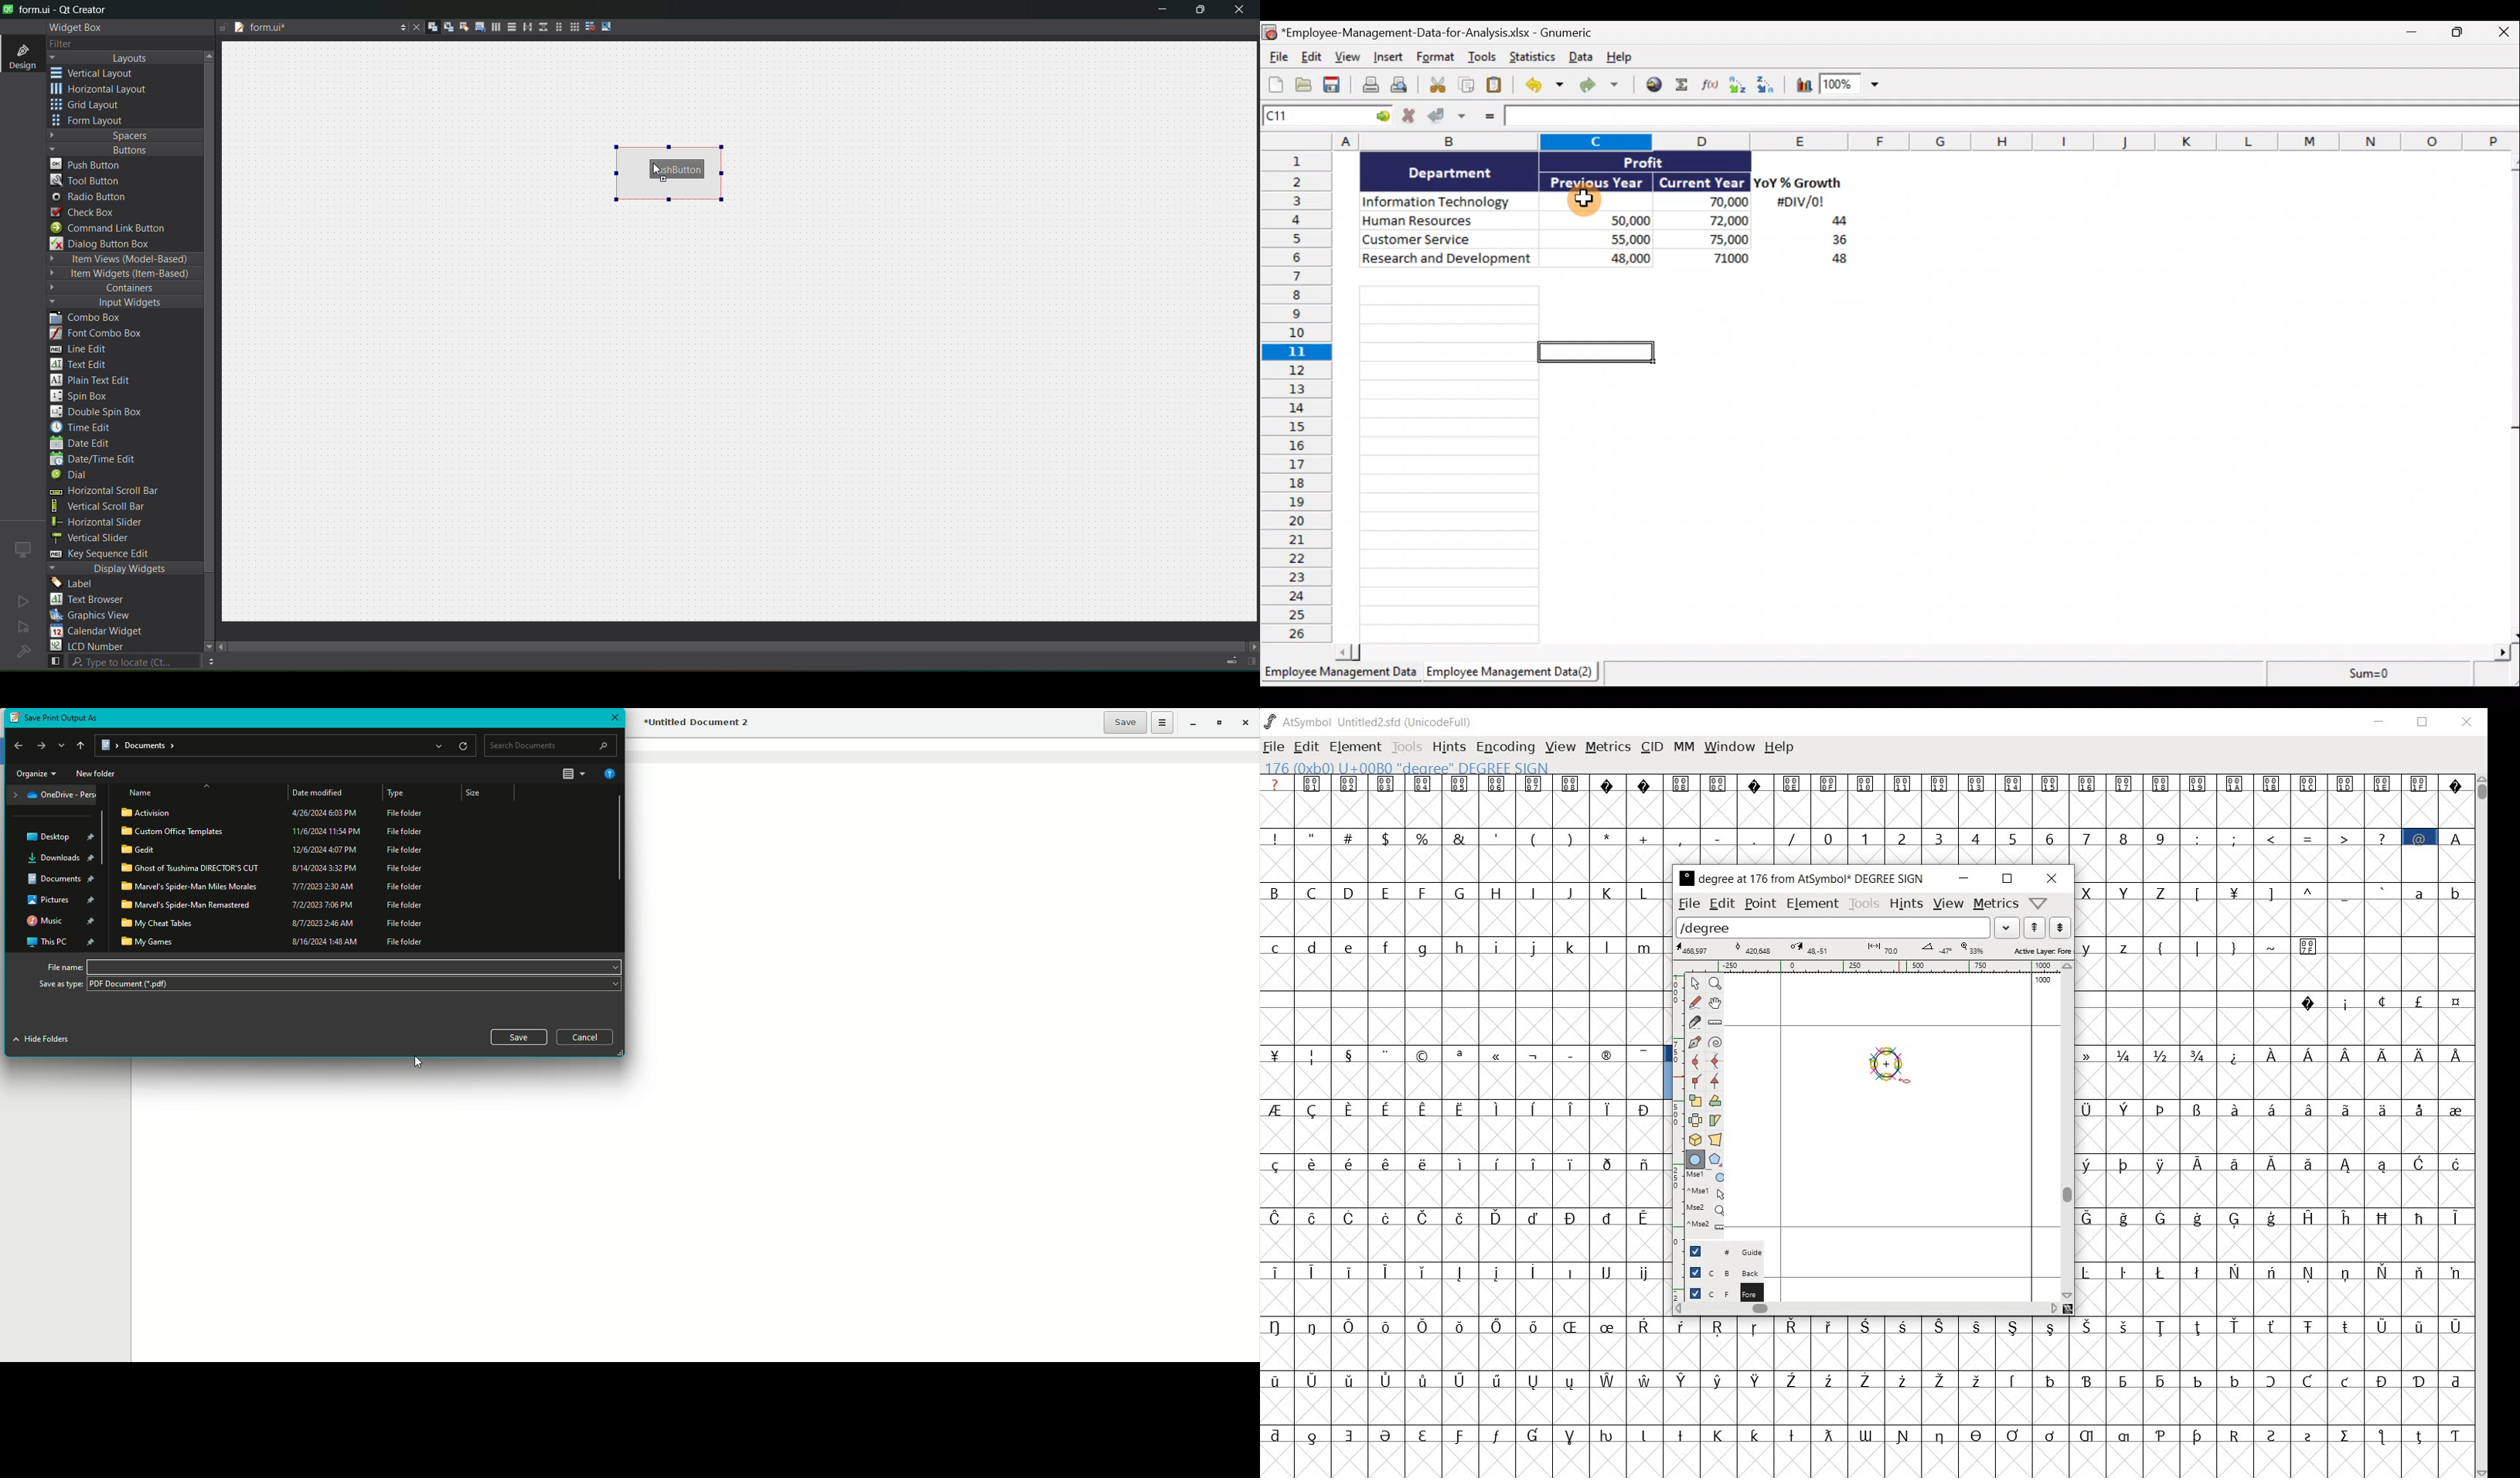 The image size is (2520, 1484). Describe the element at coordinates (2271, 1217) in the screenshot. I see `special letters` at that location.